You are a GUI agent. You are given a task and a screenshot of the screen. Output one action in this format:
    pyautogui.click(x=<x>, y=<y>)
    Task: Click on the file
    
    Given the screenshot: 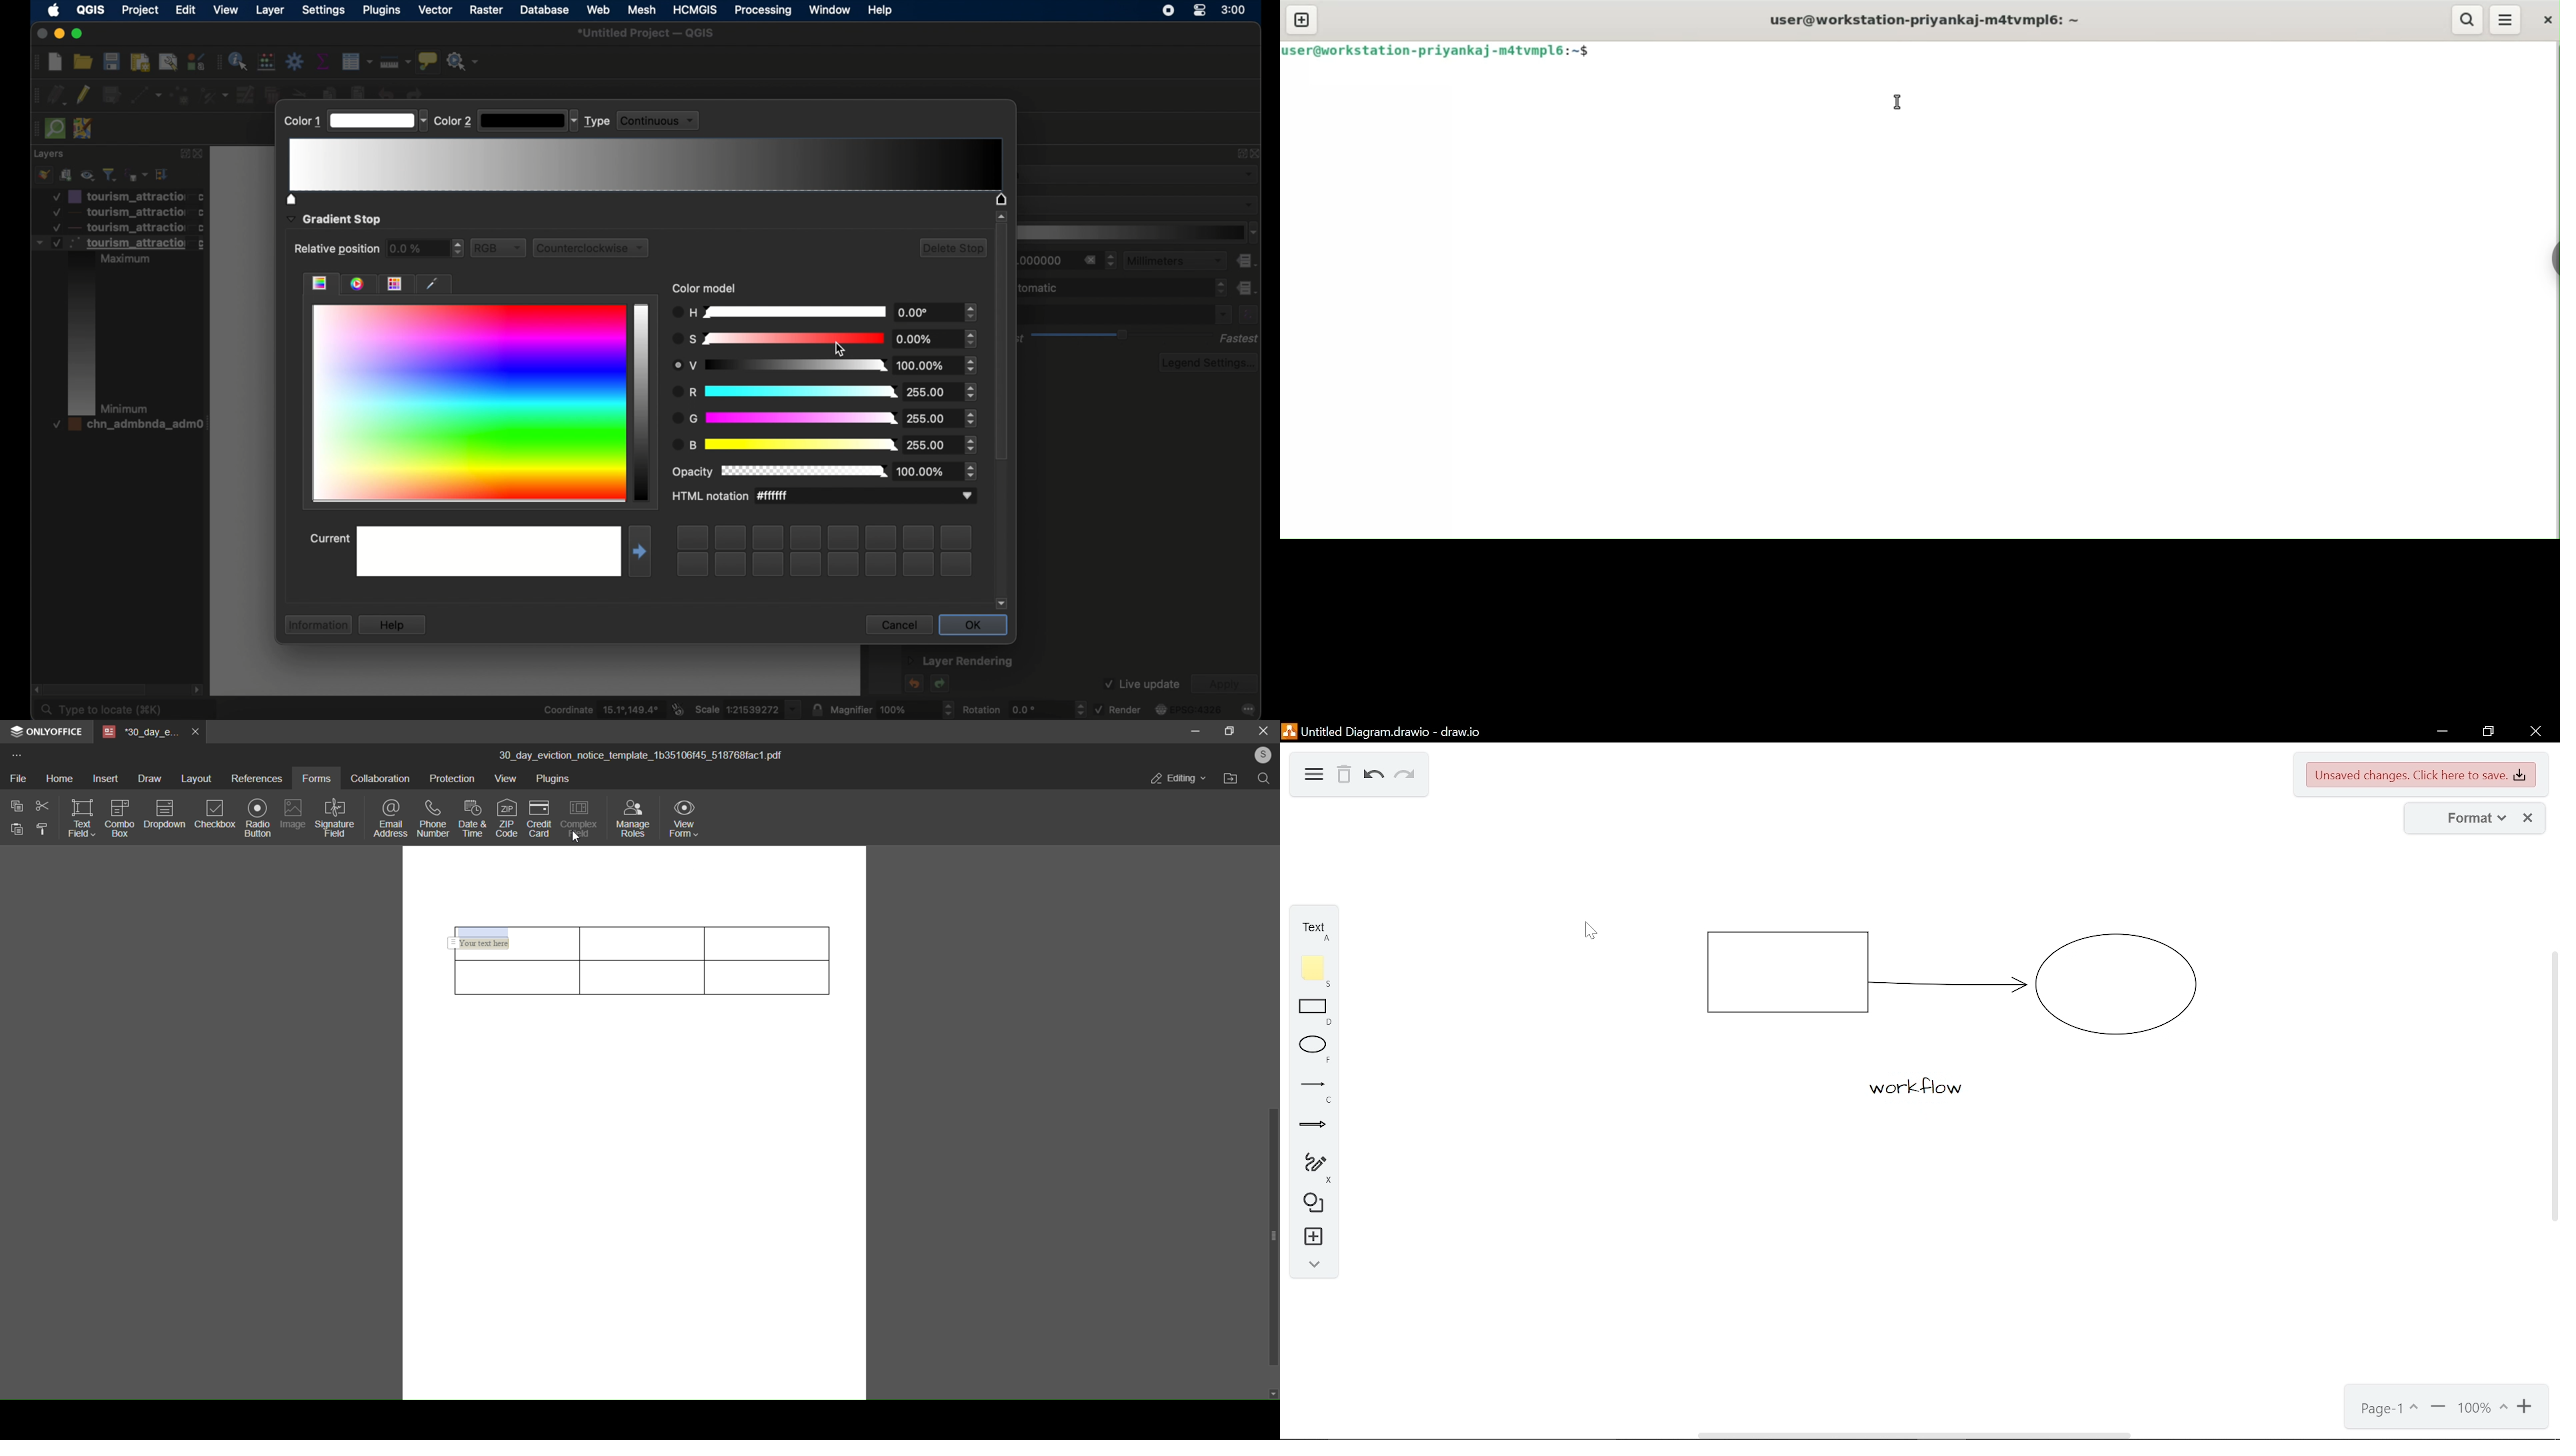 What is the action you would take?
    pyautogui.click(x=17, y=779)
    